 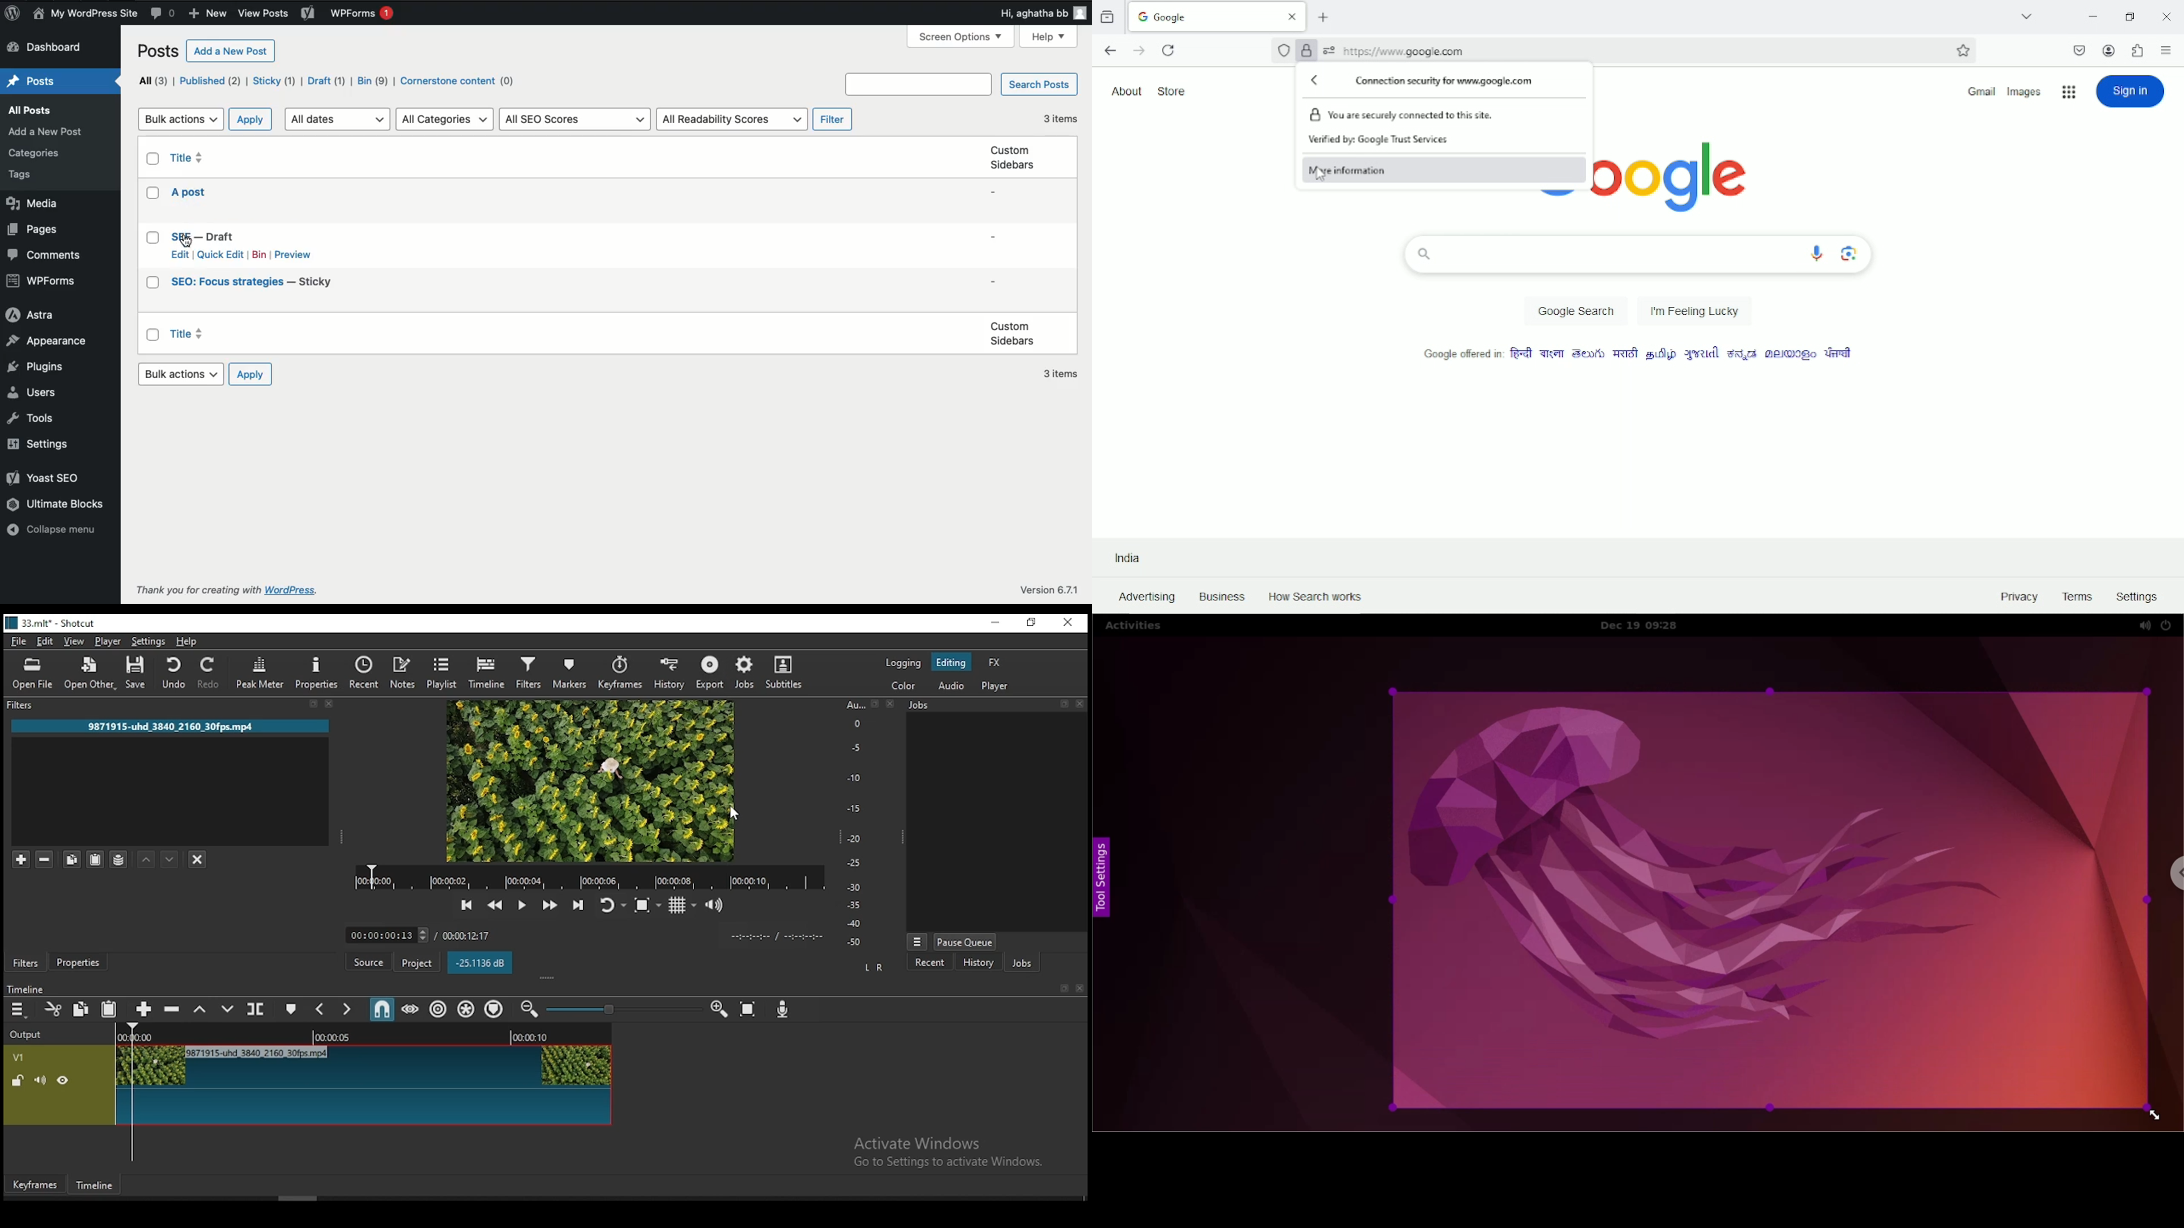 What do you see at coordinates (422, 935) in the screenshot?
I see `timer` at bounding box center [422, 935].